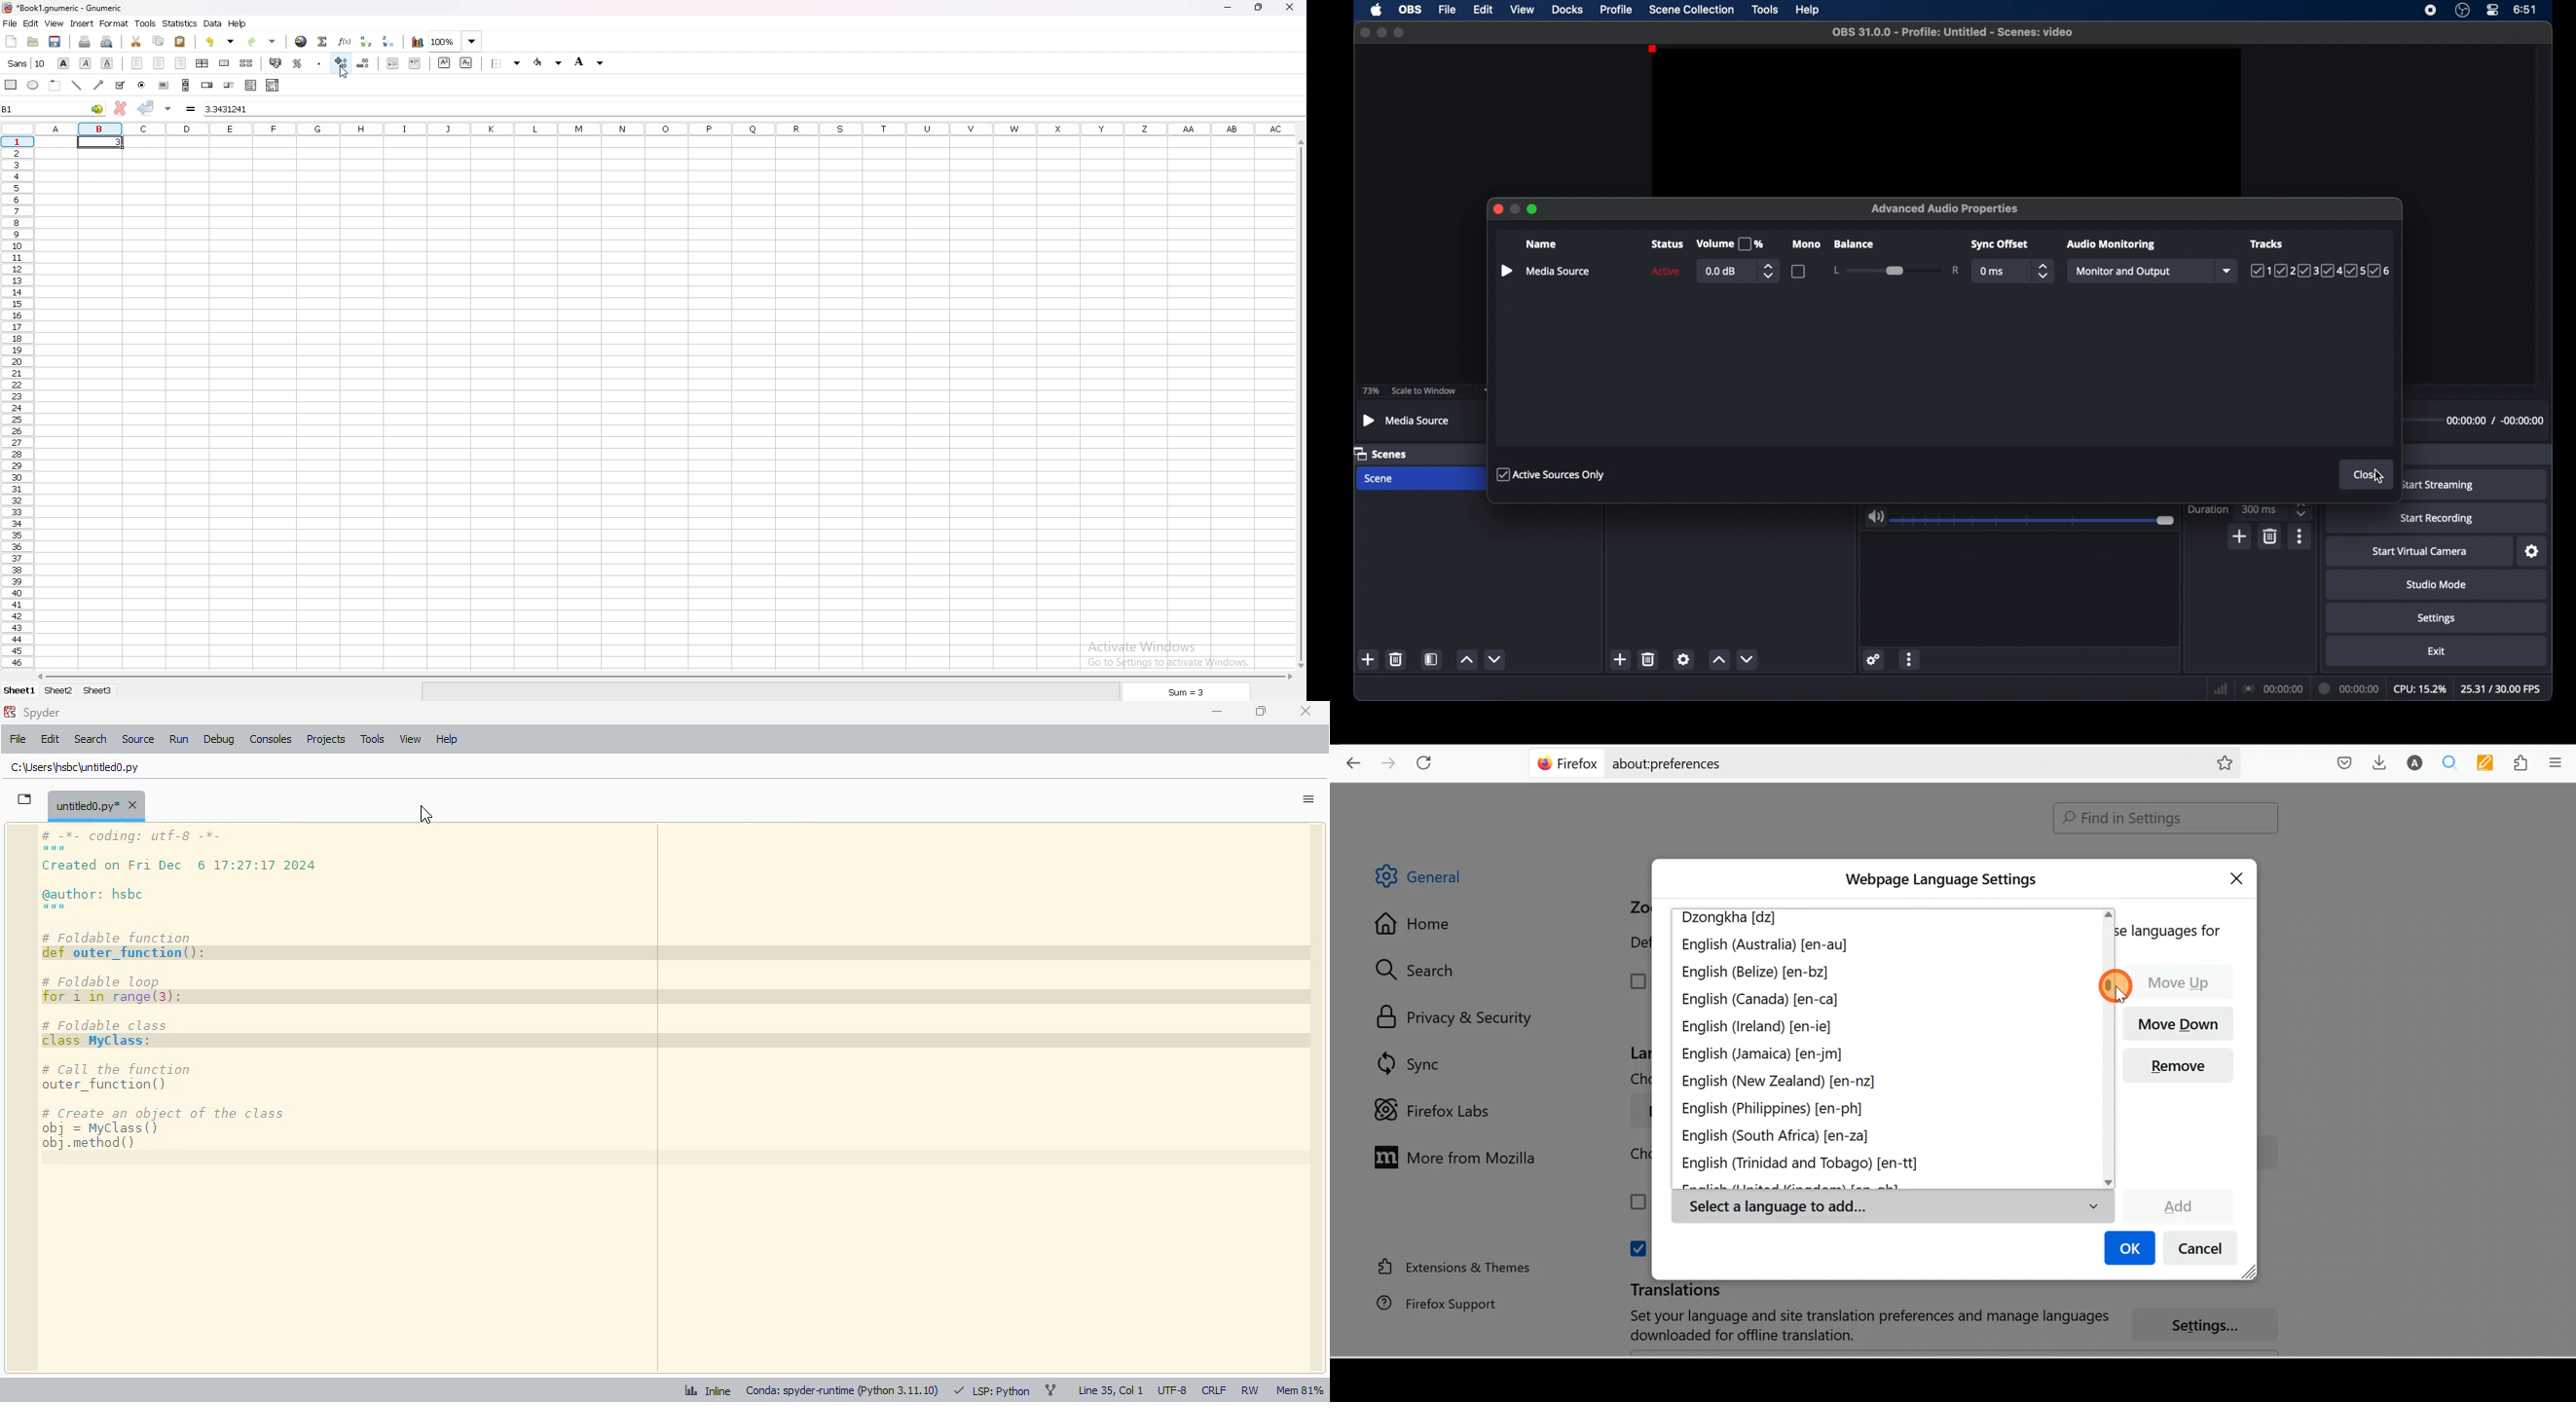 The height and width of the screenshot is (1428, 2576). Describe the element at coordinates (224, 64) in the screenshot. I see `merge cells` at that location.